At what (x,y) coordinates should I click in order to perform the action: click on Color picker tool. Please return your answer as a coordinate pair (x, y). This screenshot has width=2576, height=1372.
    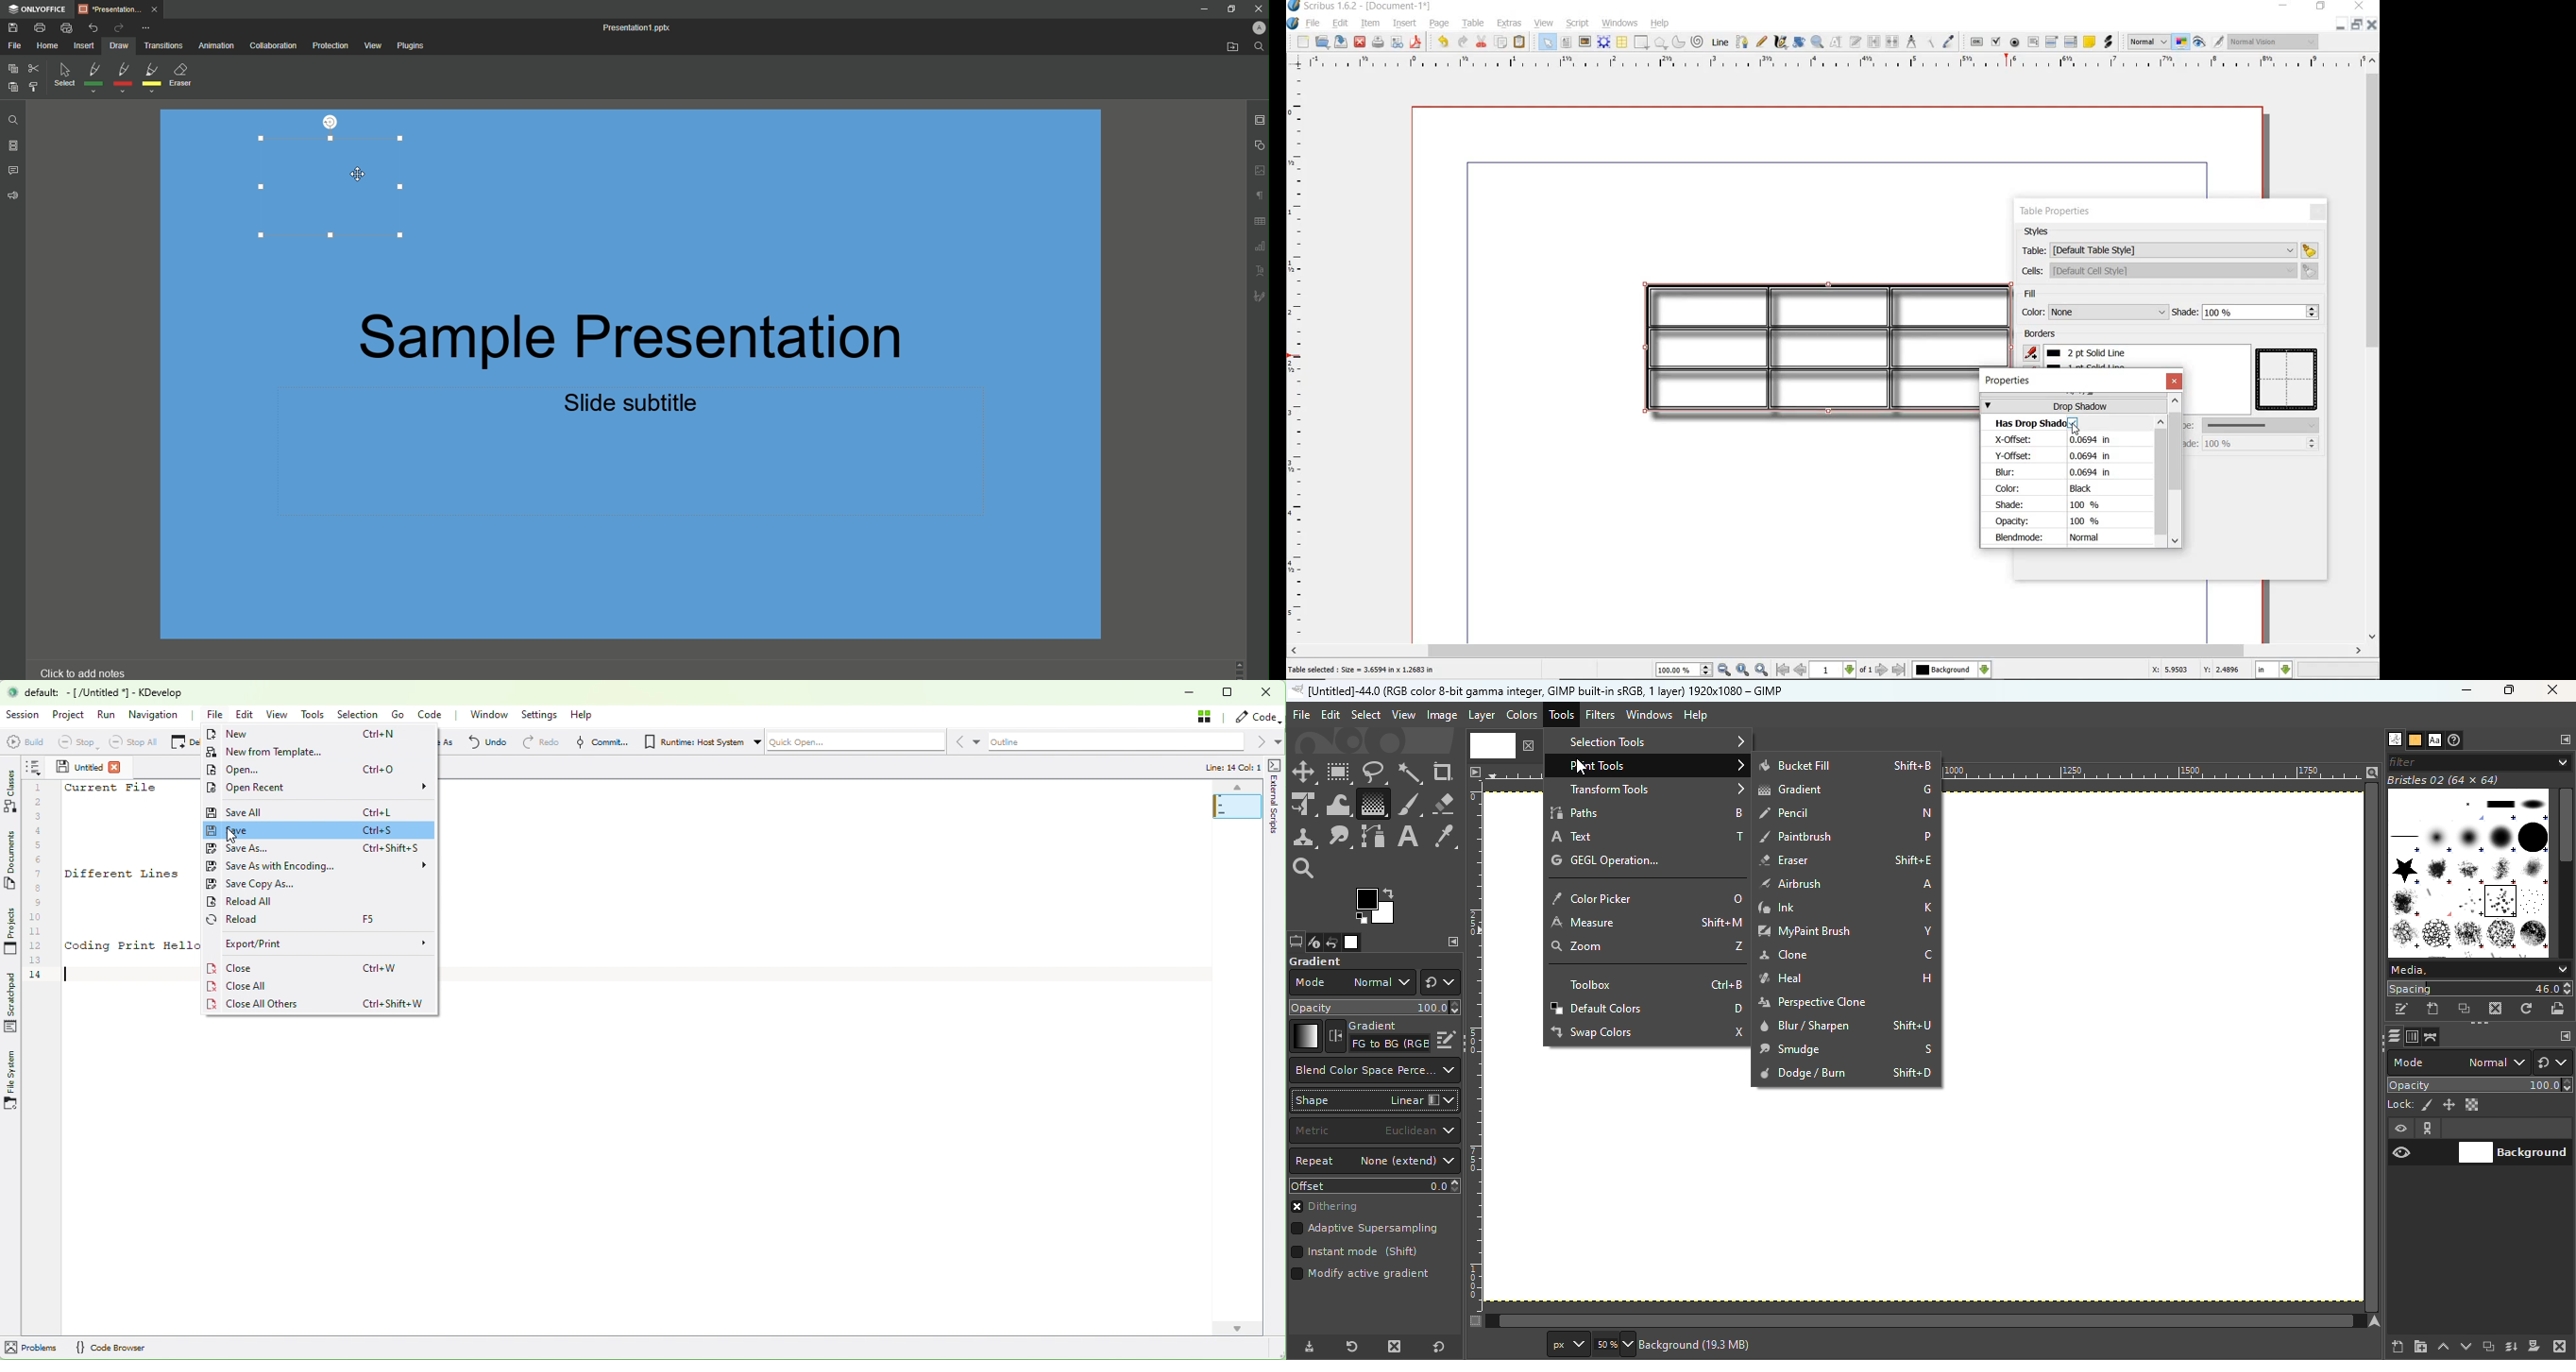
    Looking at the image, I should click on (1445, 838).